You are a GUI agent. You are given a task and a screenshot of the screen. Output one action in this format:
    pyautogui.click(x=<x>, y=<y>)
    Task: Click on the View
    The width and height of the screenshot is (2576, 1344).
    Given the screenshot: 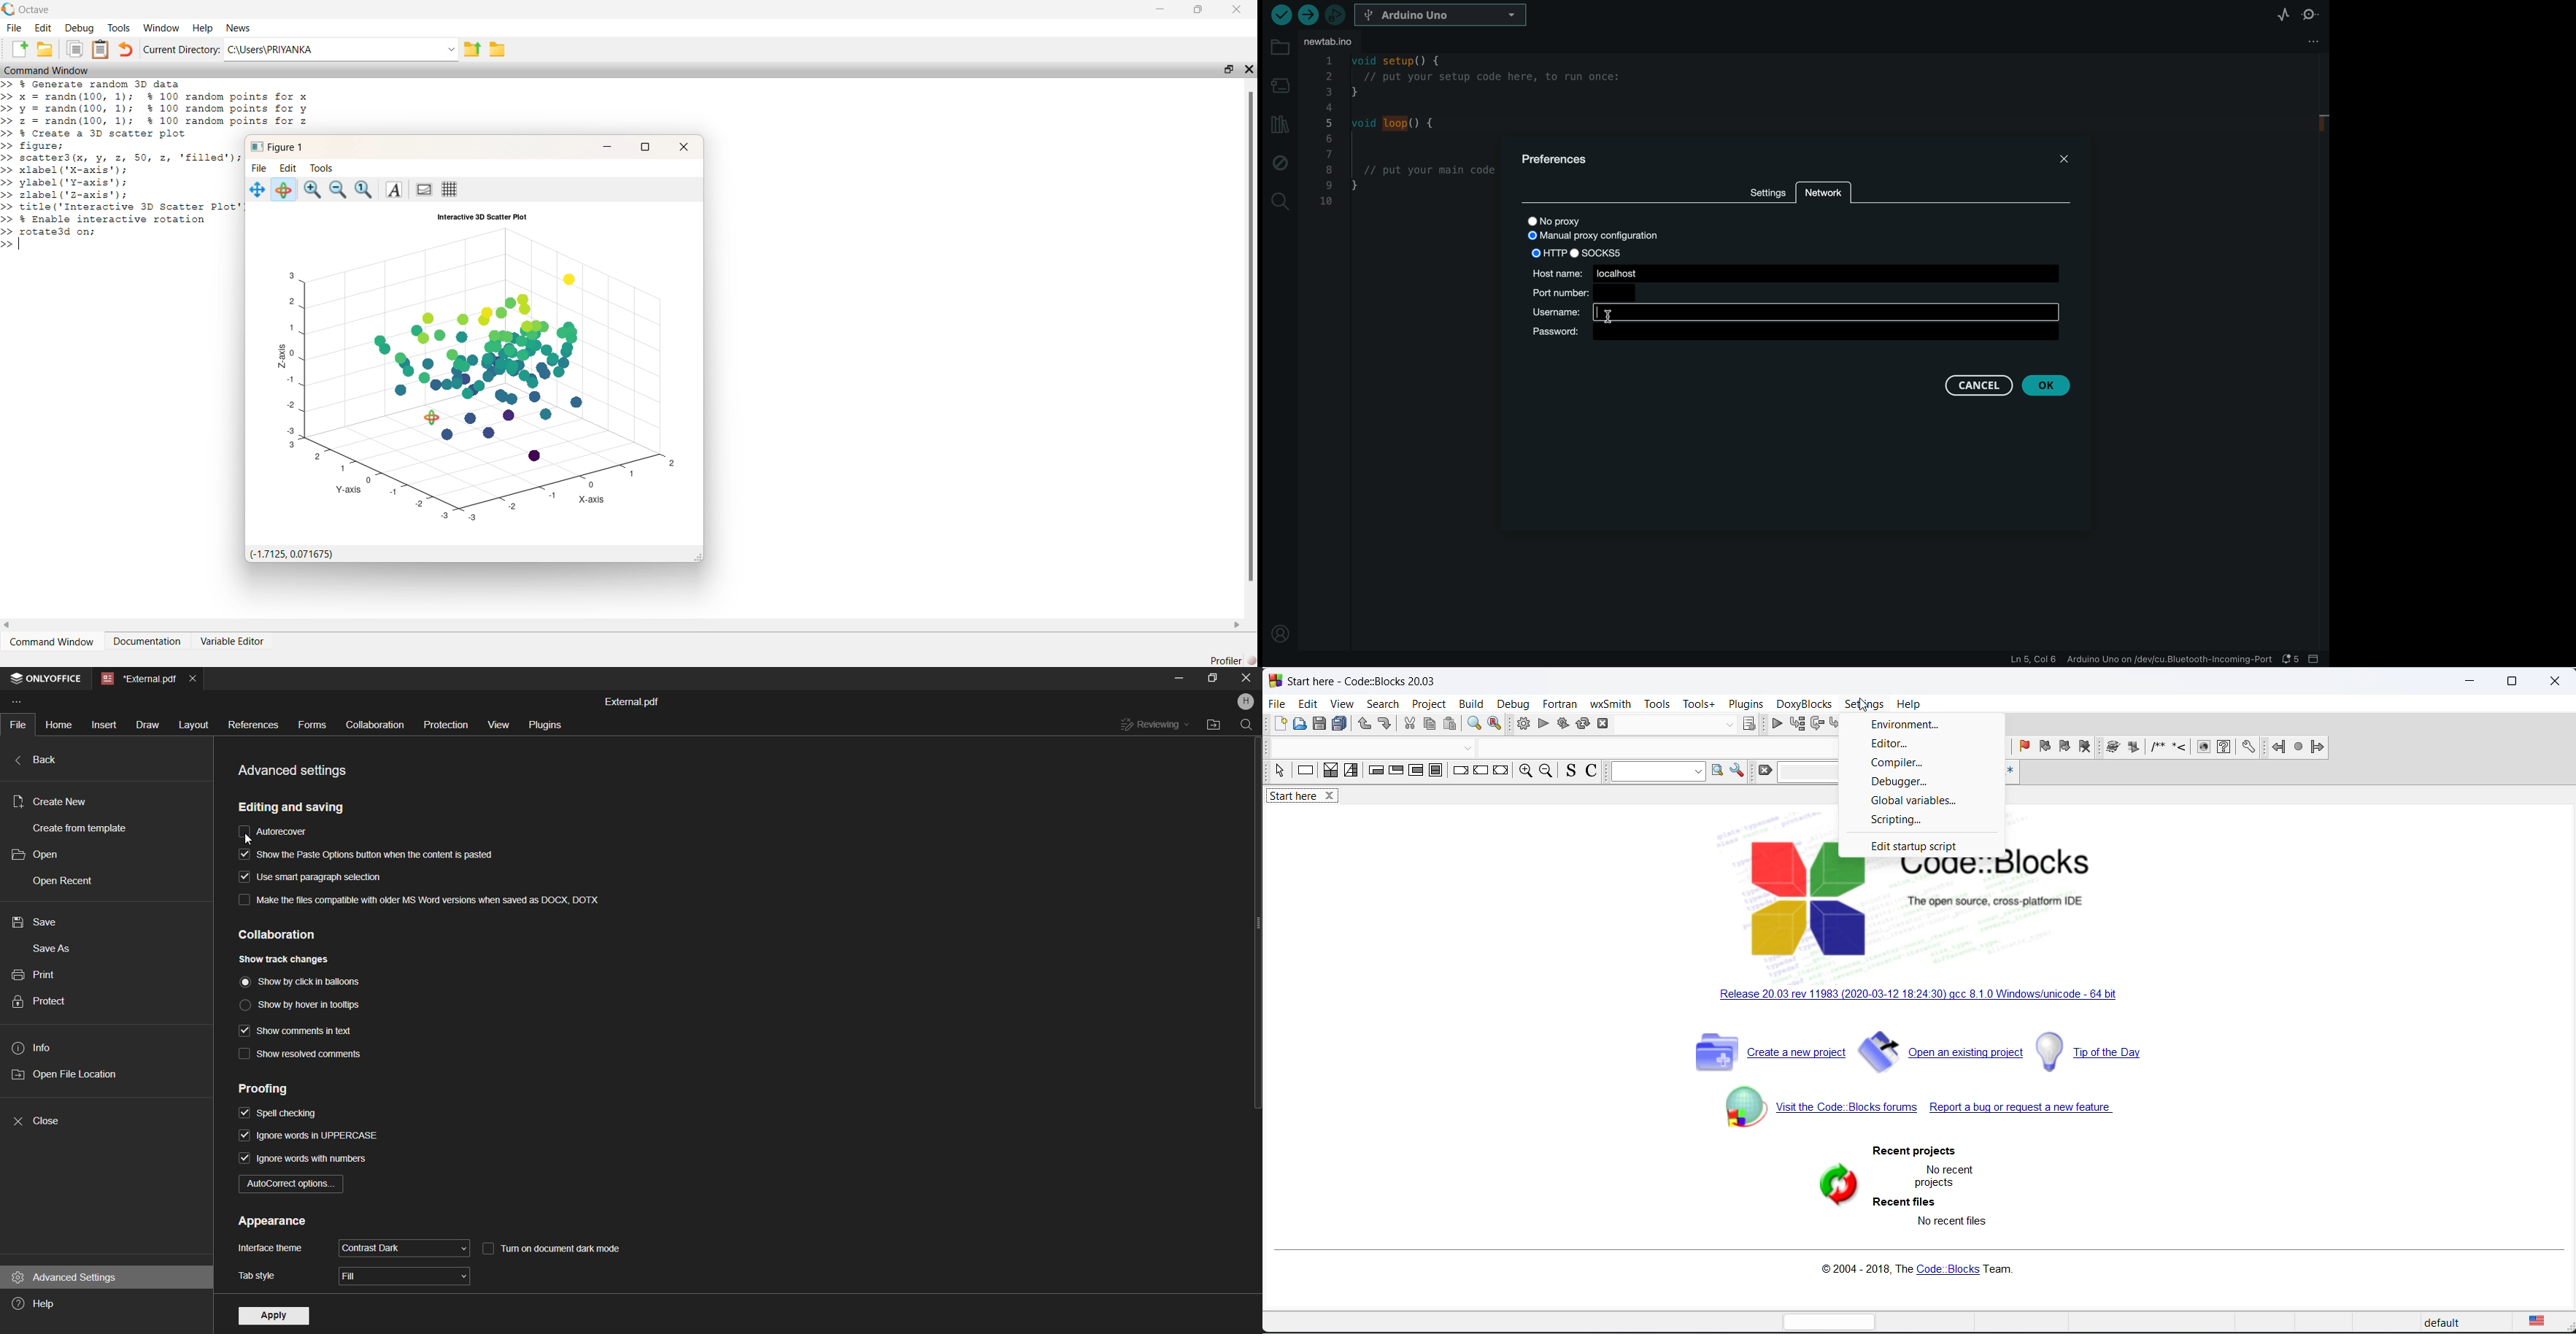 What is the action you would take?
    pyautogui.click(x=497, y=724)
    